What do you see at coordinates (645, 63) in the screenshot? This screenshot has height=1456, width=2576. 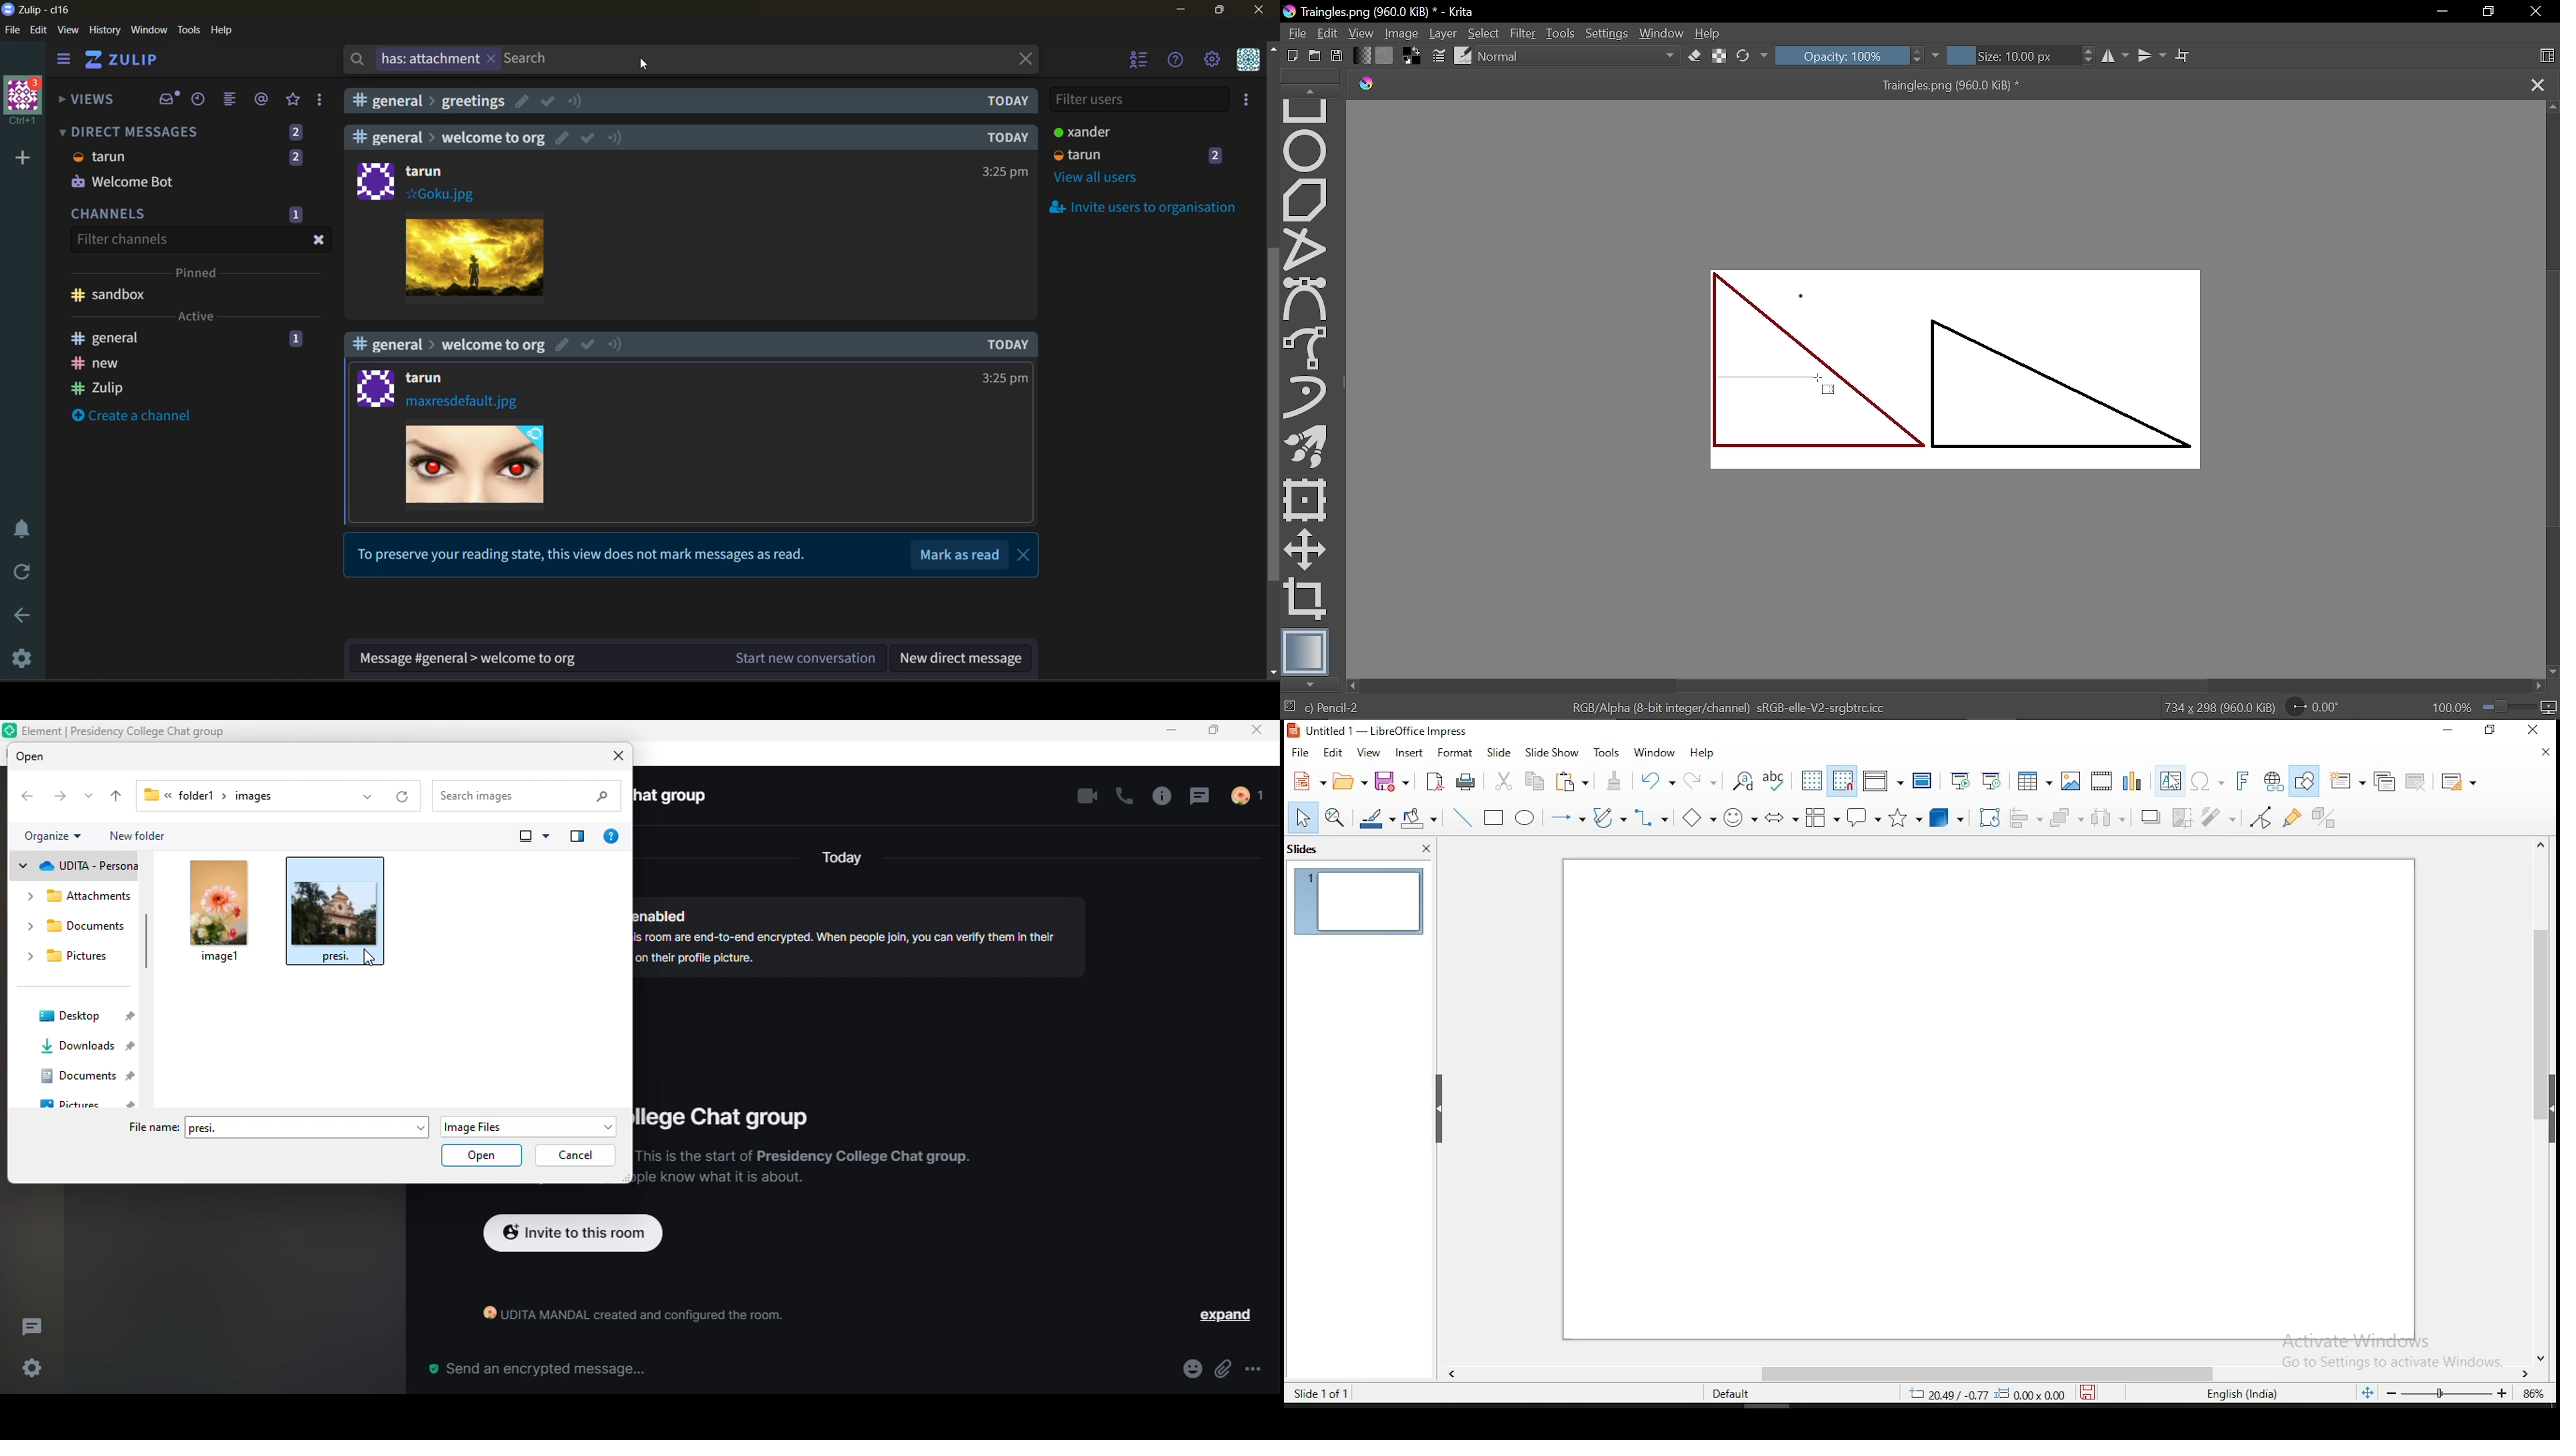 I see `cursor` at bounding box center [645, 63].